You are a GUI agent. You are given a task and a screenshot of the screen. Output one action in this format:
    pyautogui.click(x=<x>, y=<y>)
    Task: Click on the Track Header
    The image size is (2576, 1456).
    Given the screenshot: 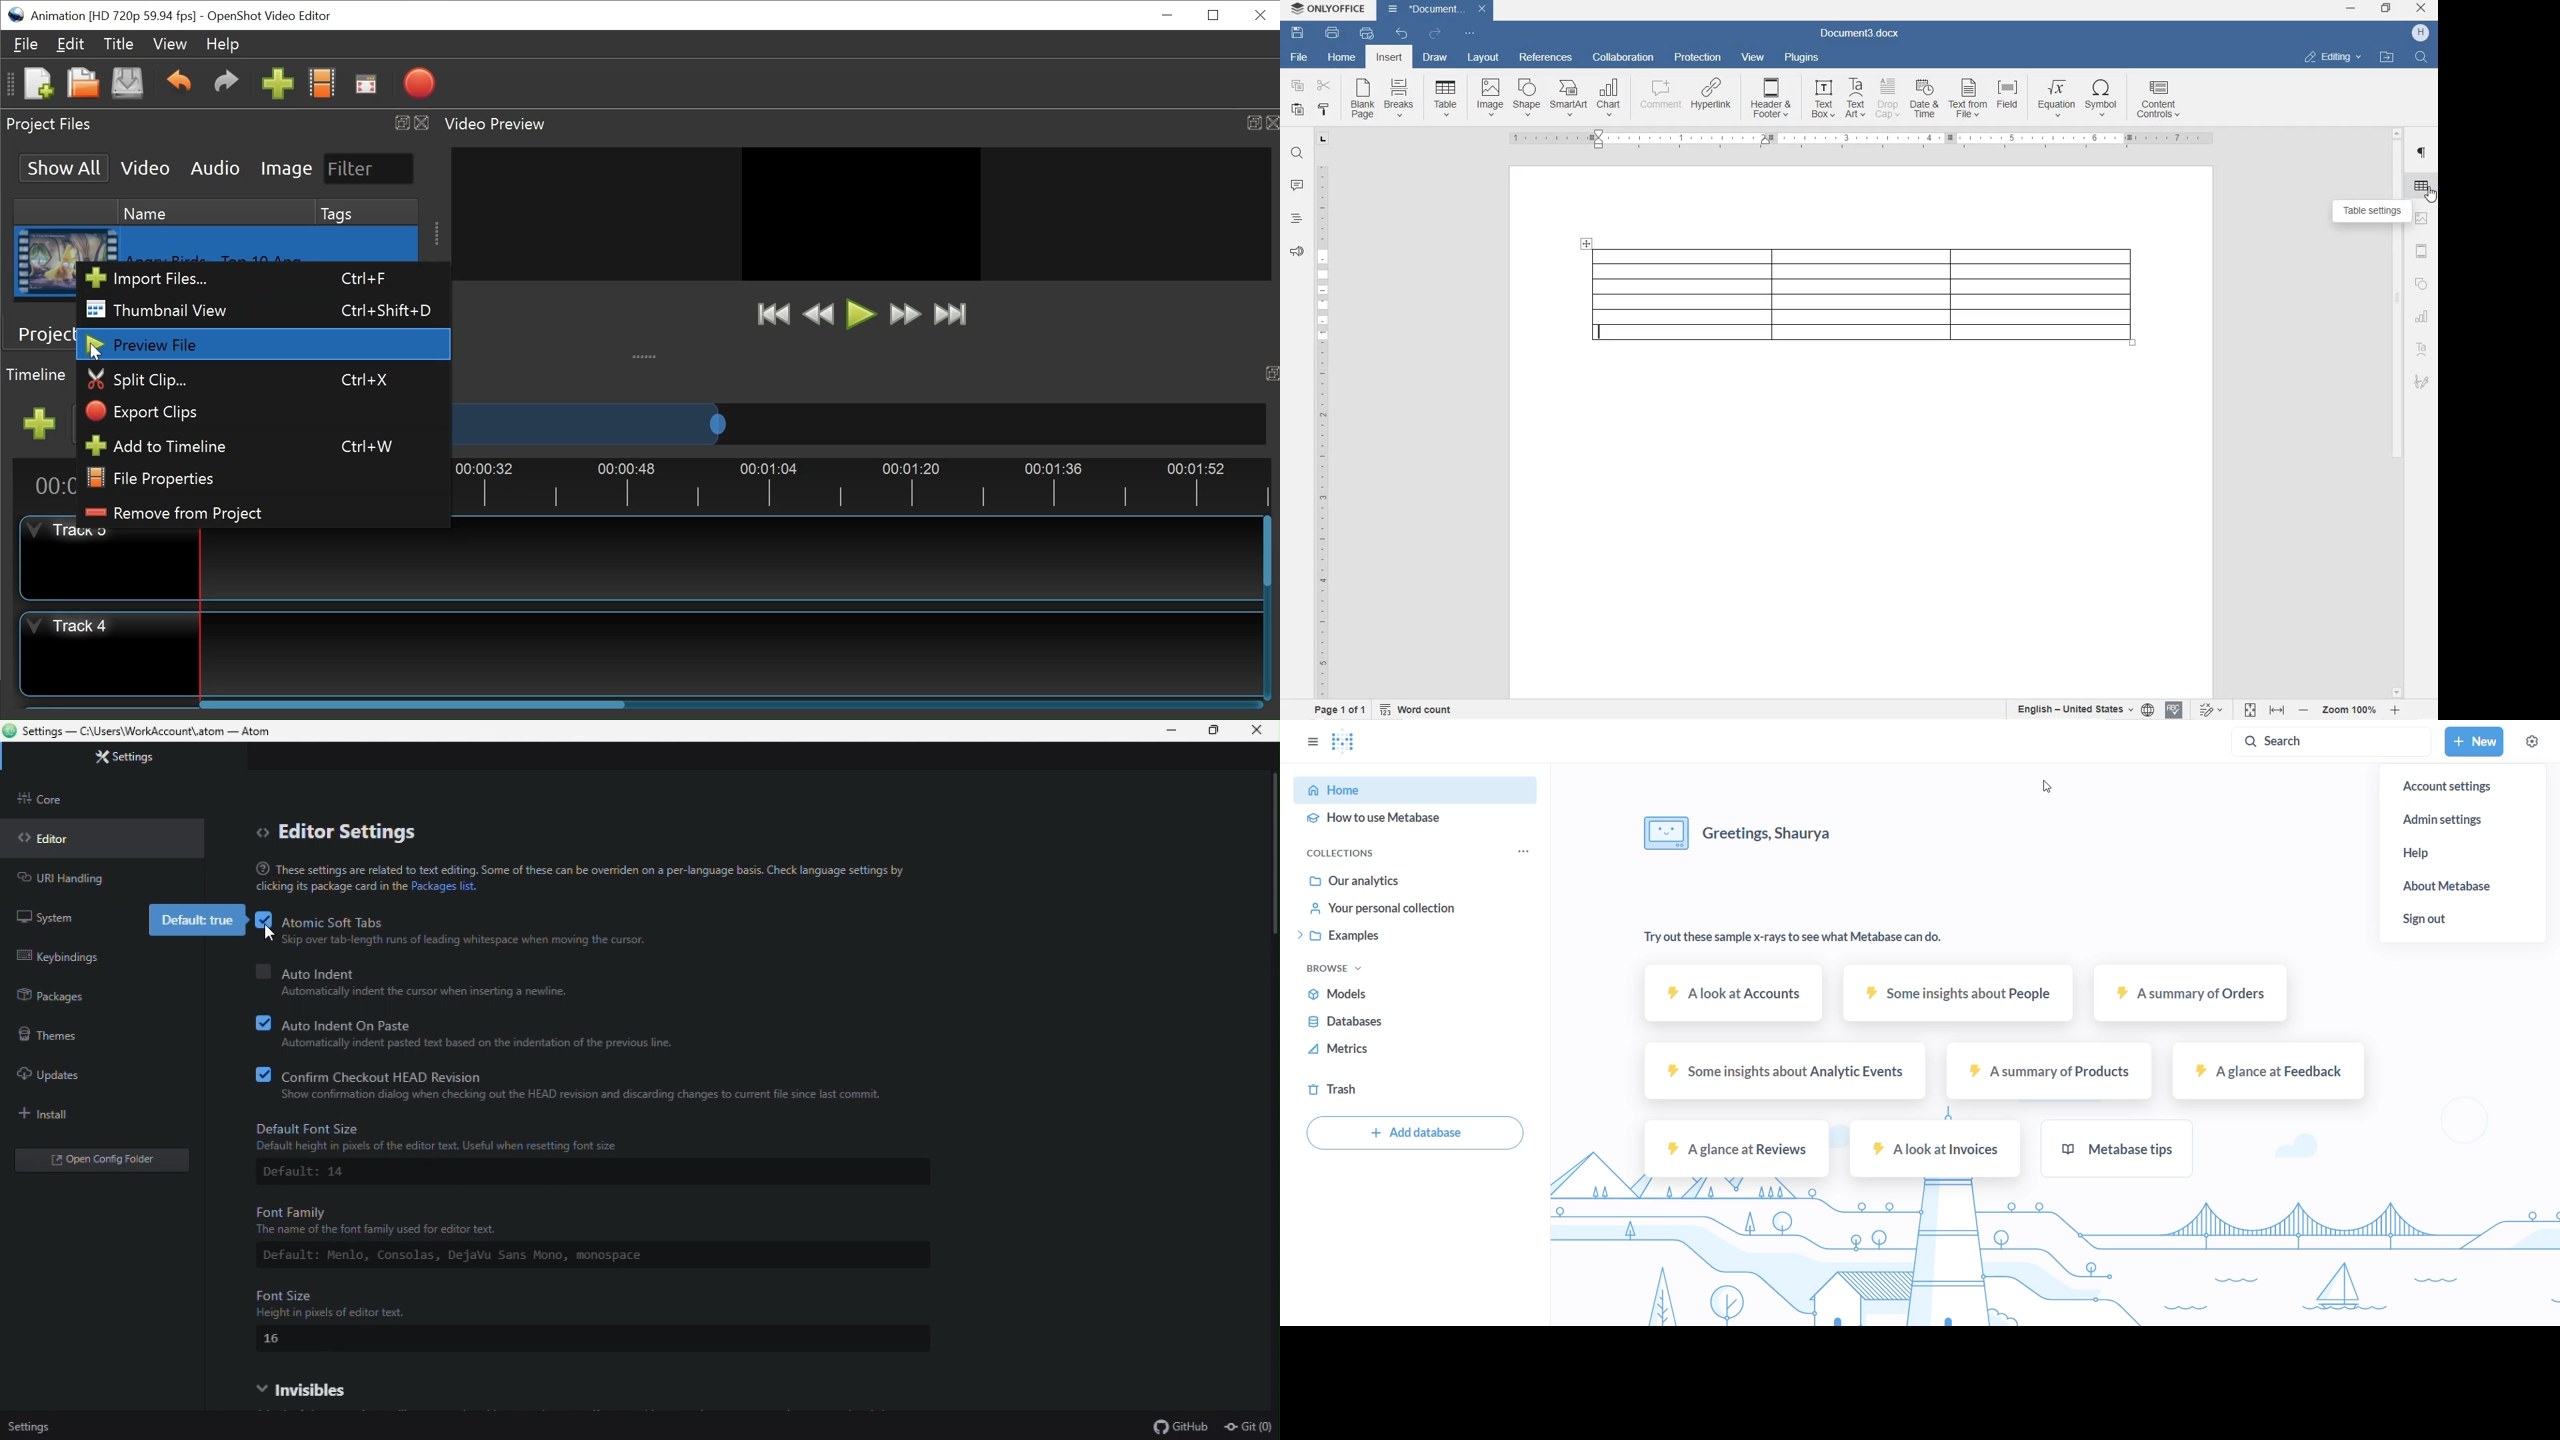 What is the action you would take?
    pyautogui.click(x=107, y=653)
    